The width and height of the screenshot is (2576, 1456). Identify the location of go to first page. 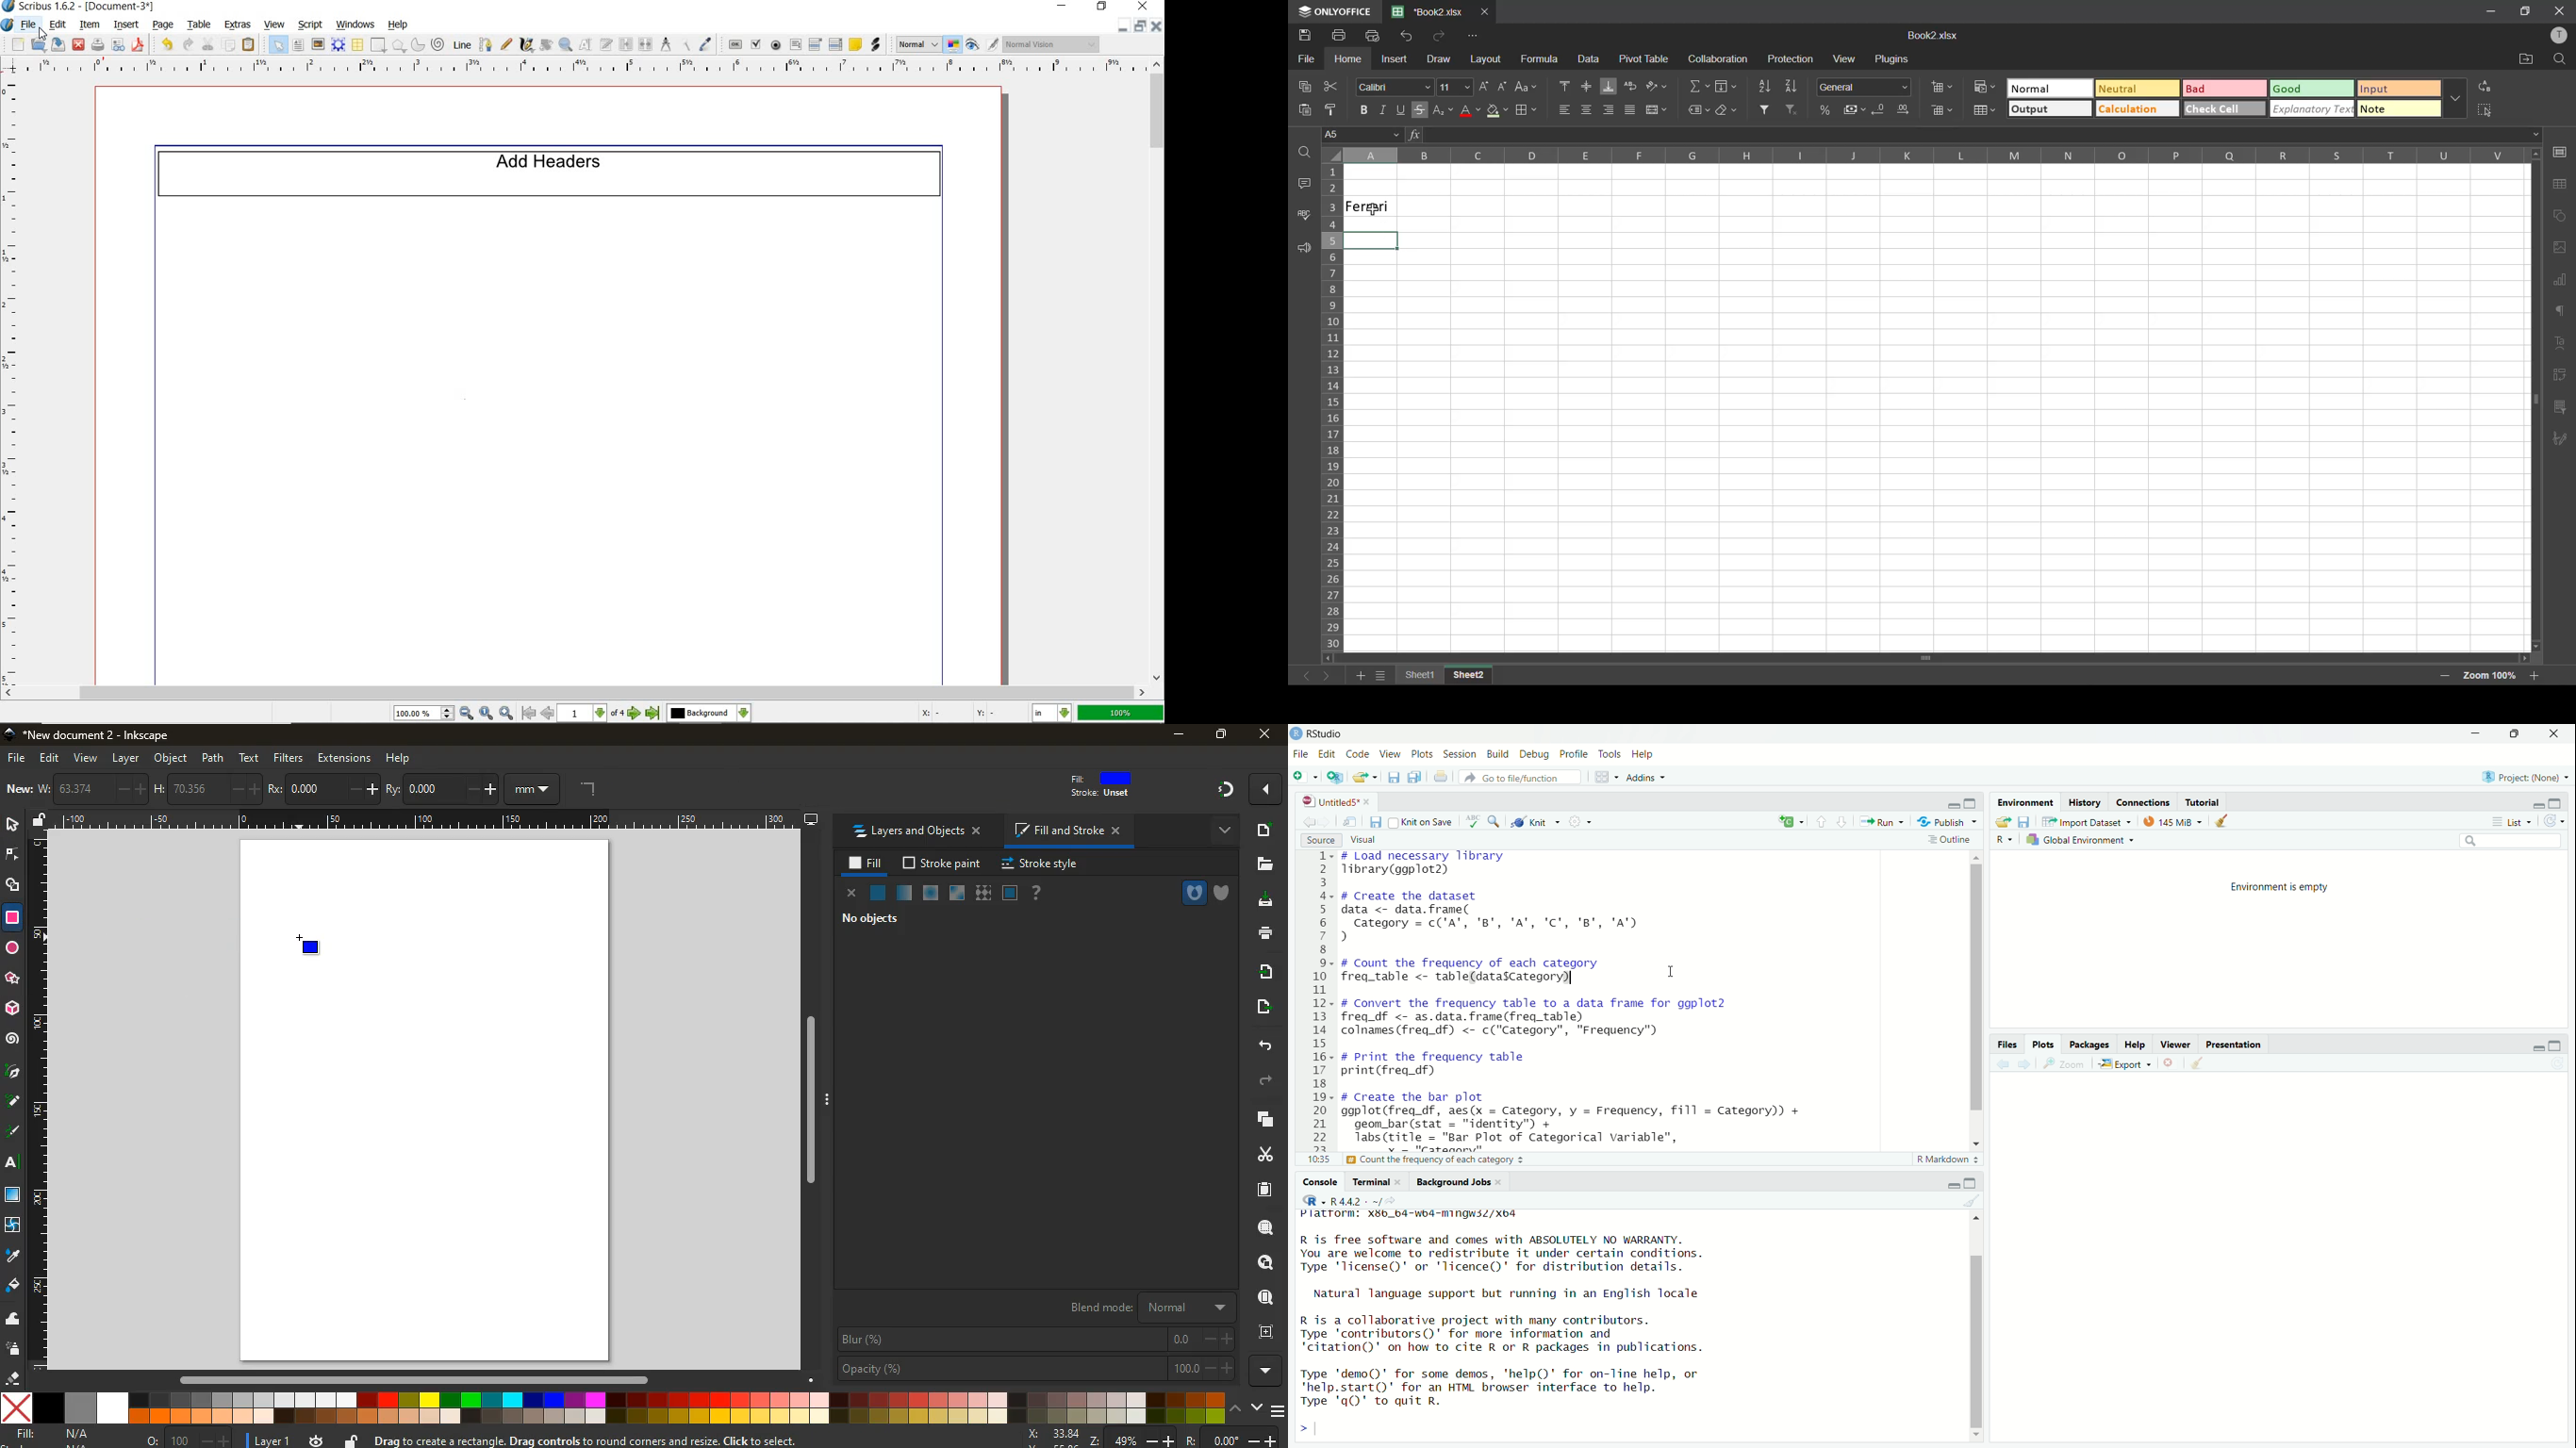
(529, 714).